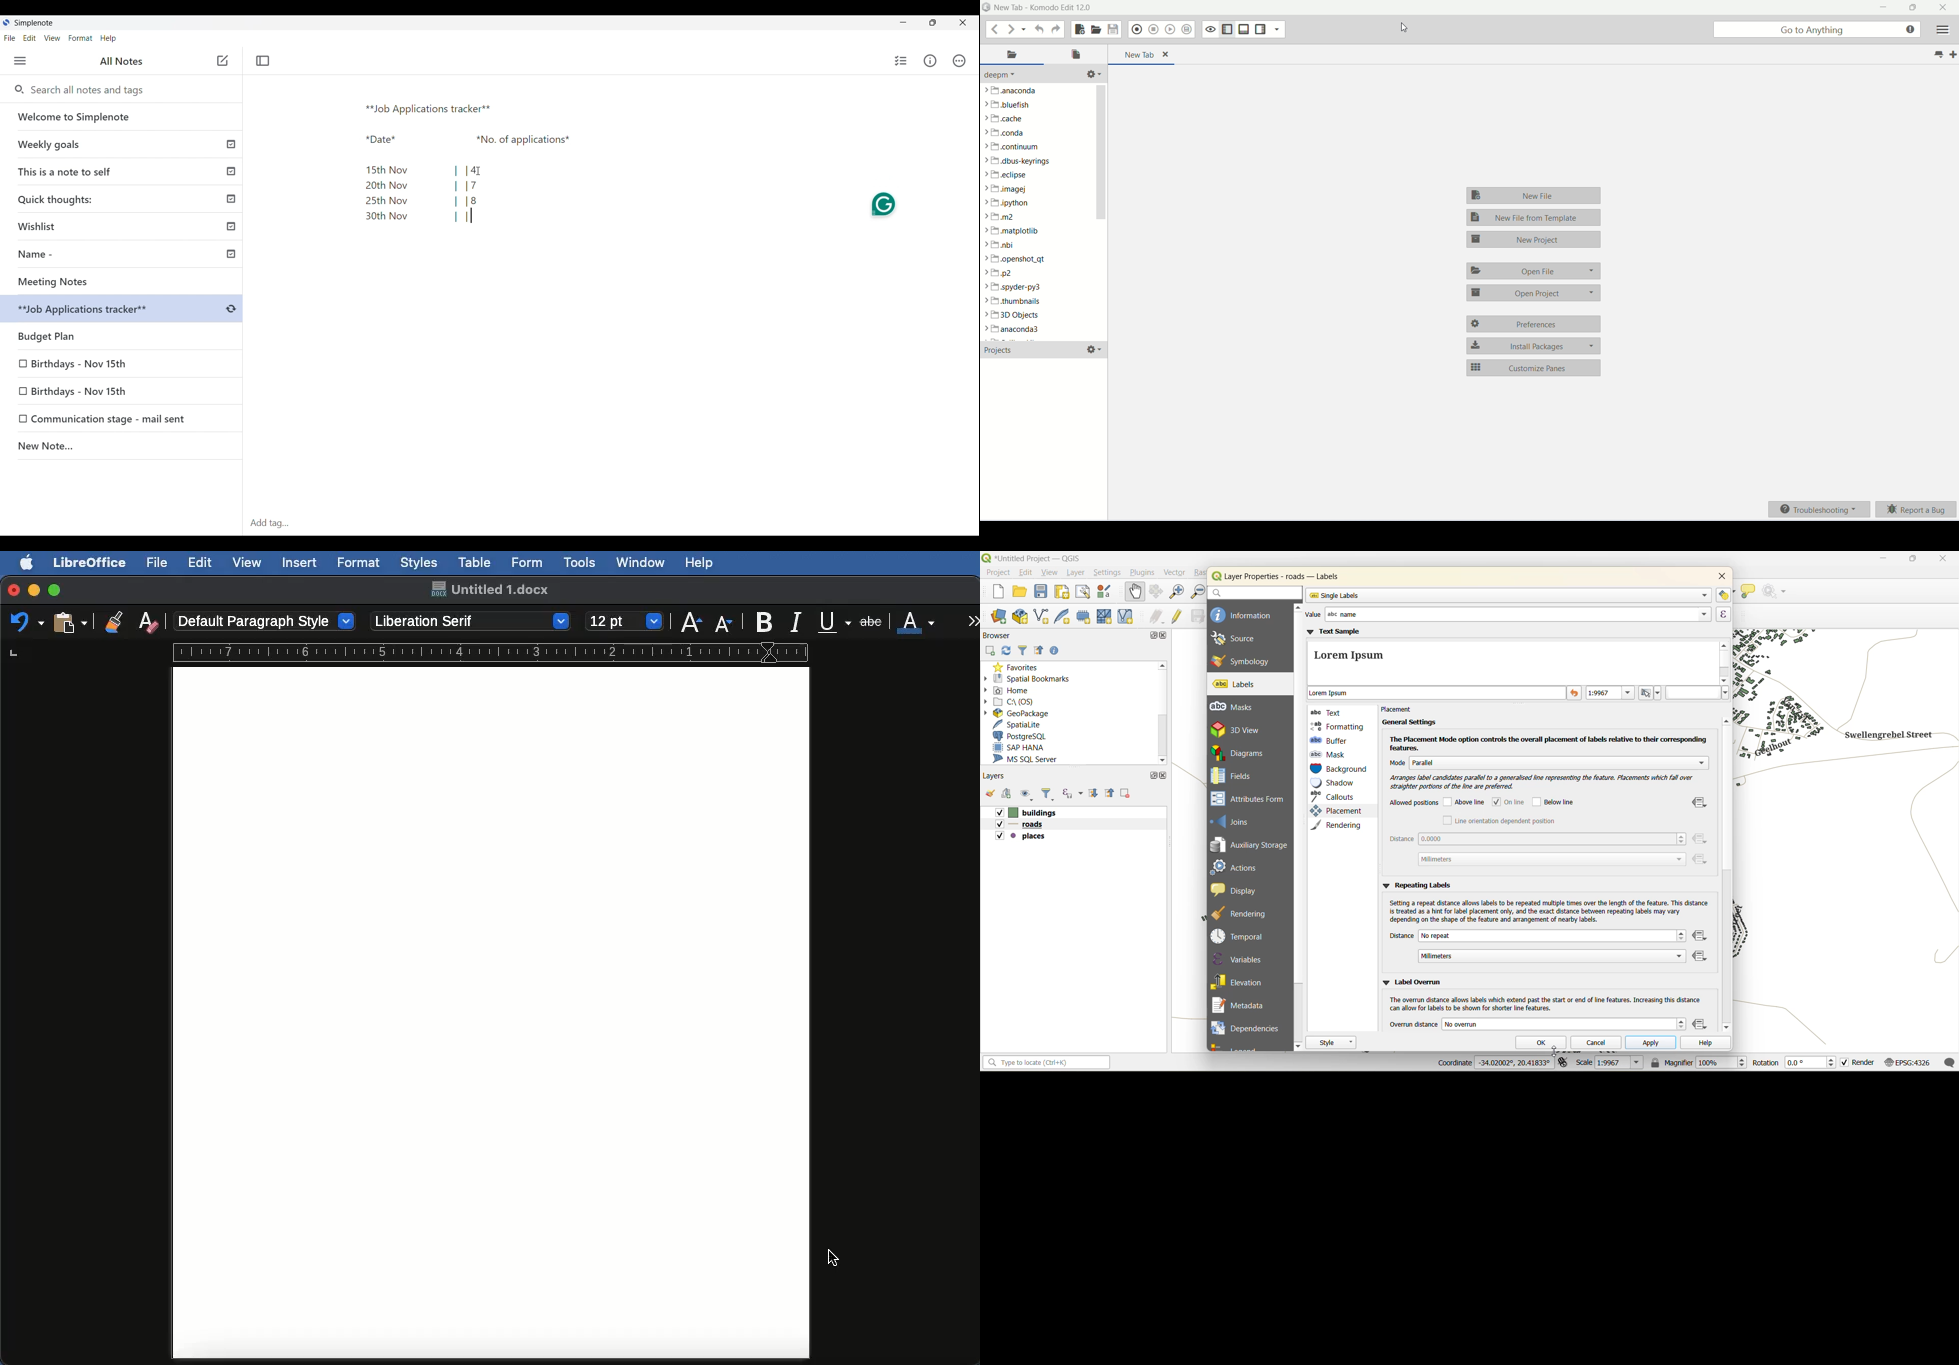  I want to click on Bold, so click(766, 622).